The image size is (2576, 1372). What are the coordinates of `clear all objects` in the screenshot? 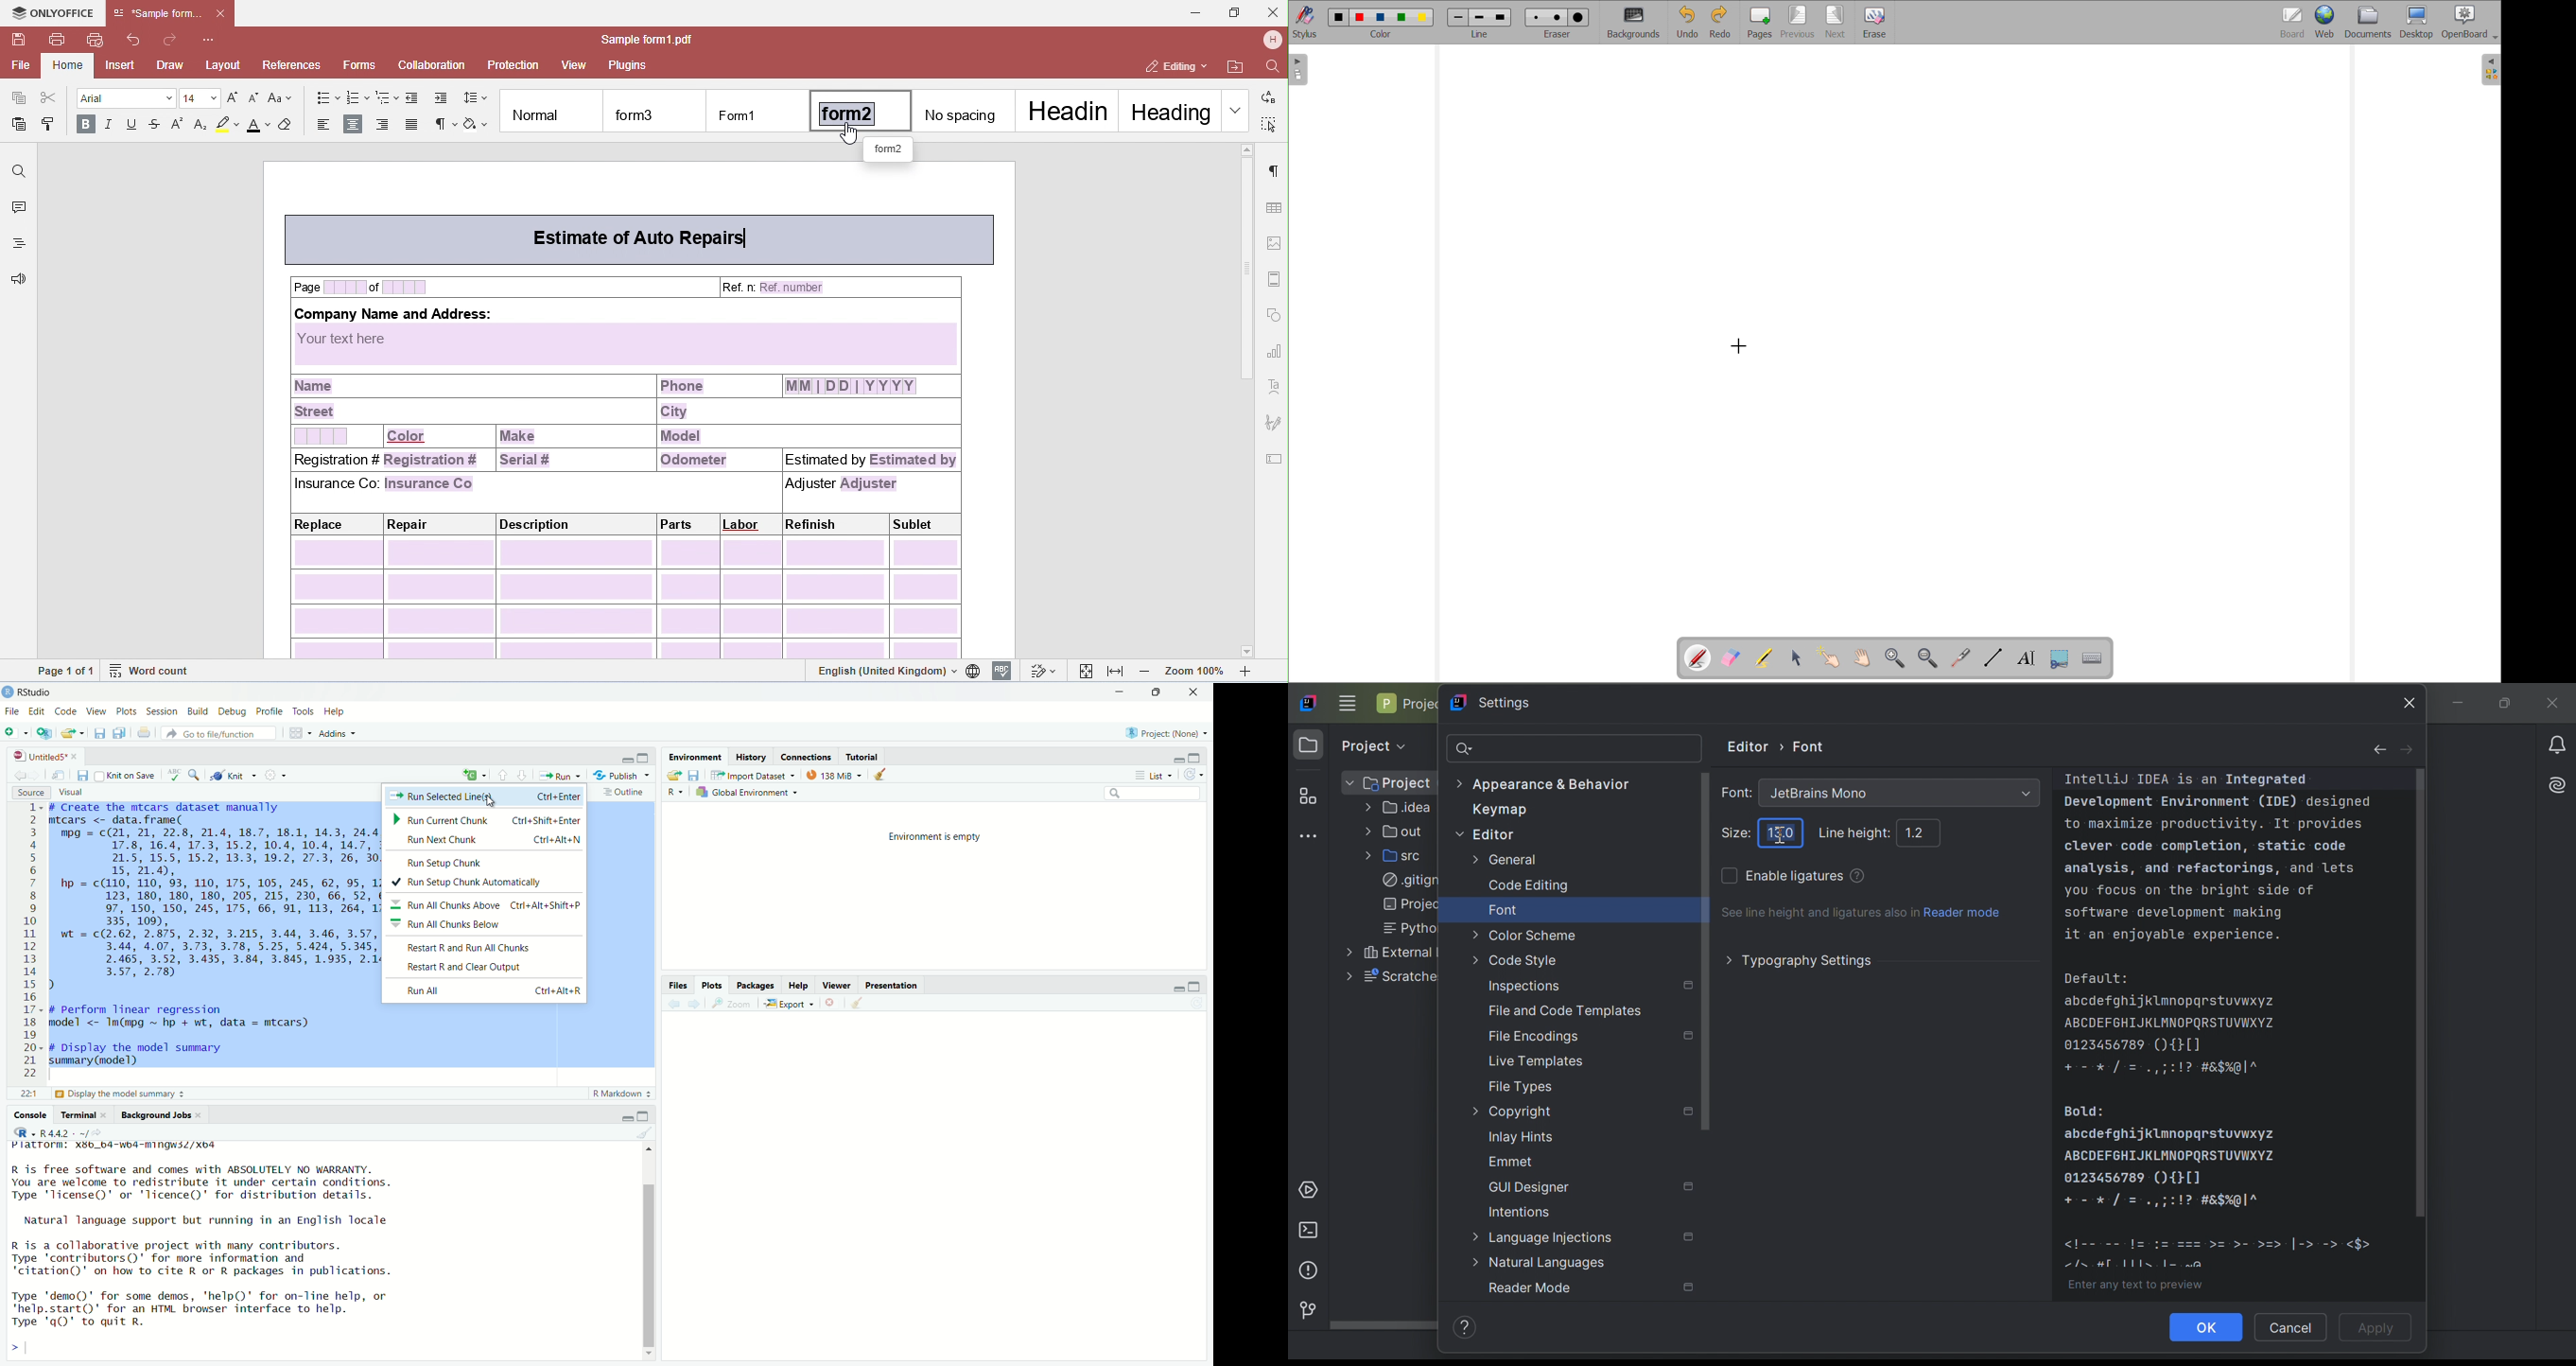 It's located at (886, 775).